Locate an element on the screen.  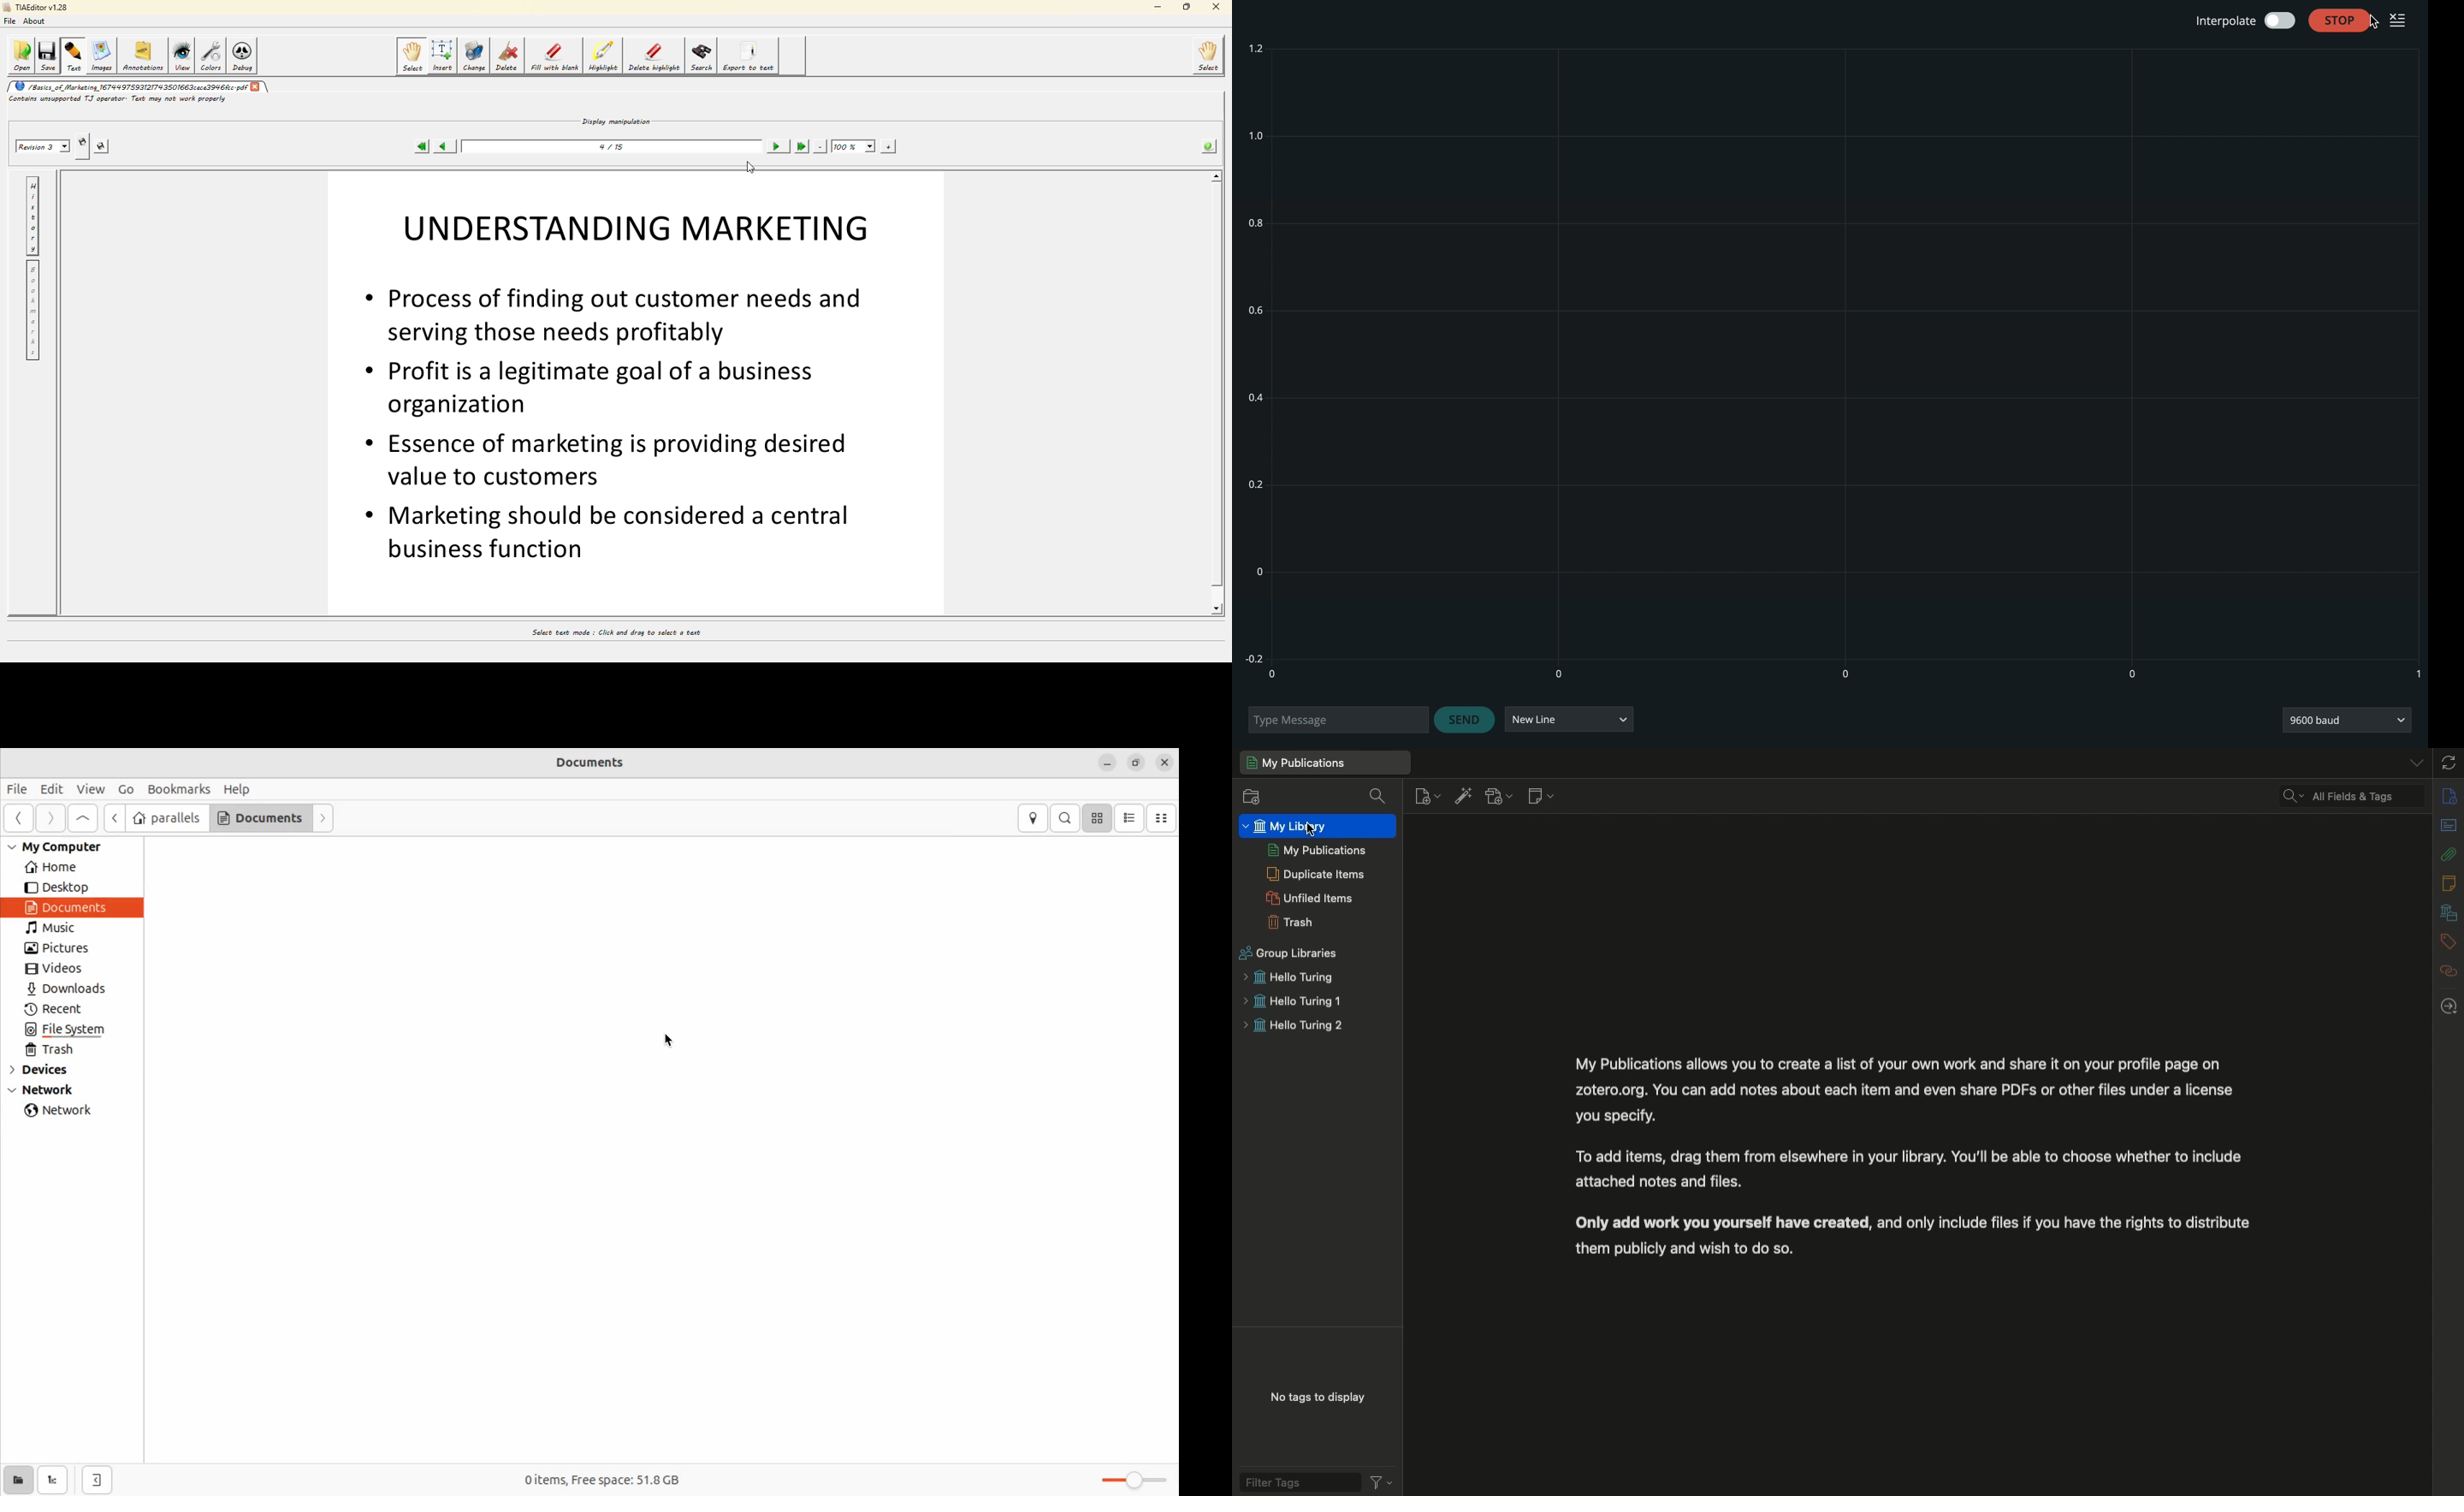
Group libraries is located at coordinates (1288, 956).